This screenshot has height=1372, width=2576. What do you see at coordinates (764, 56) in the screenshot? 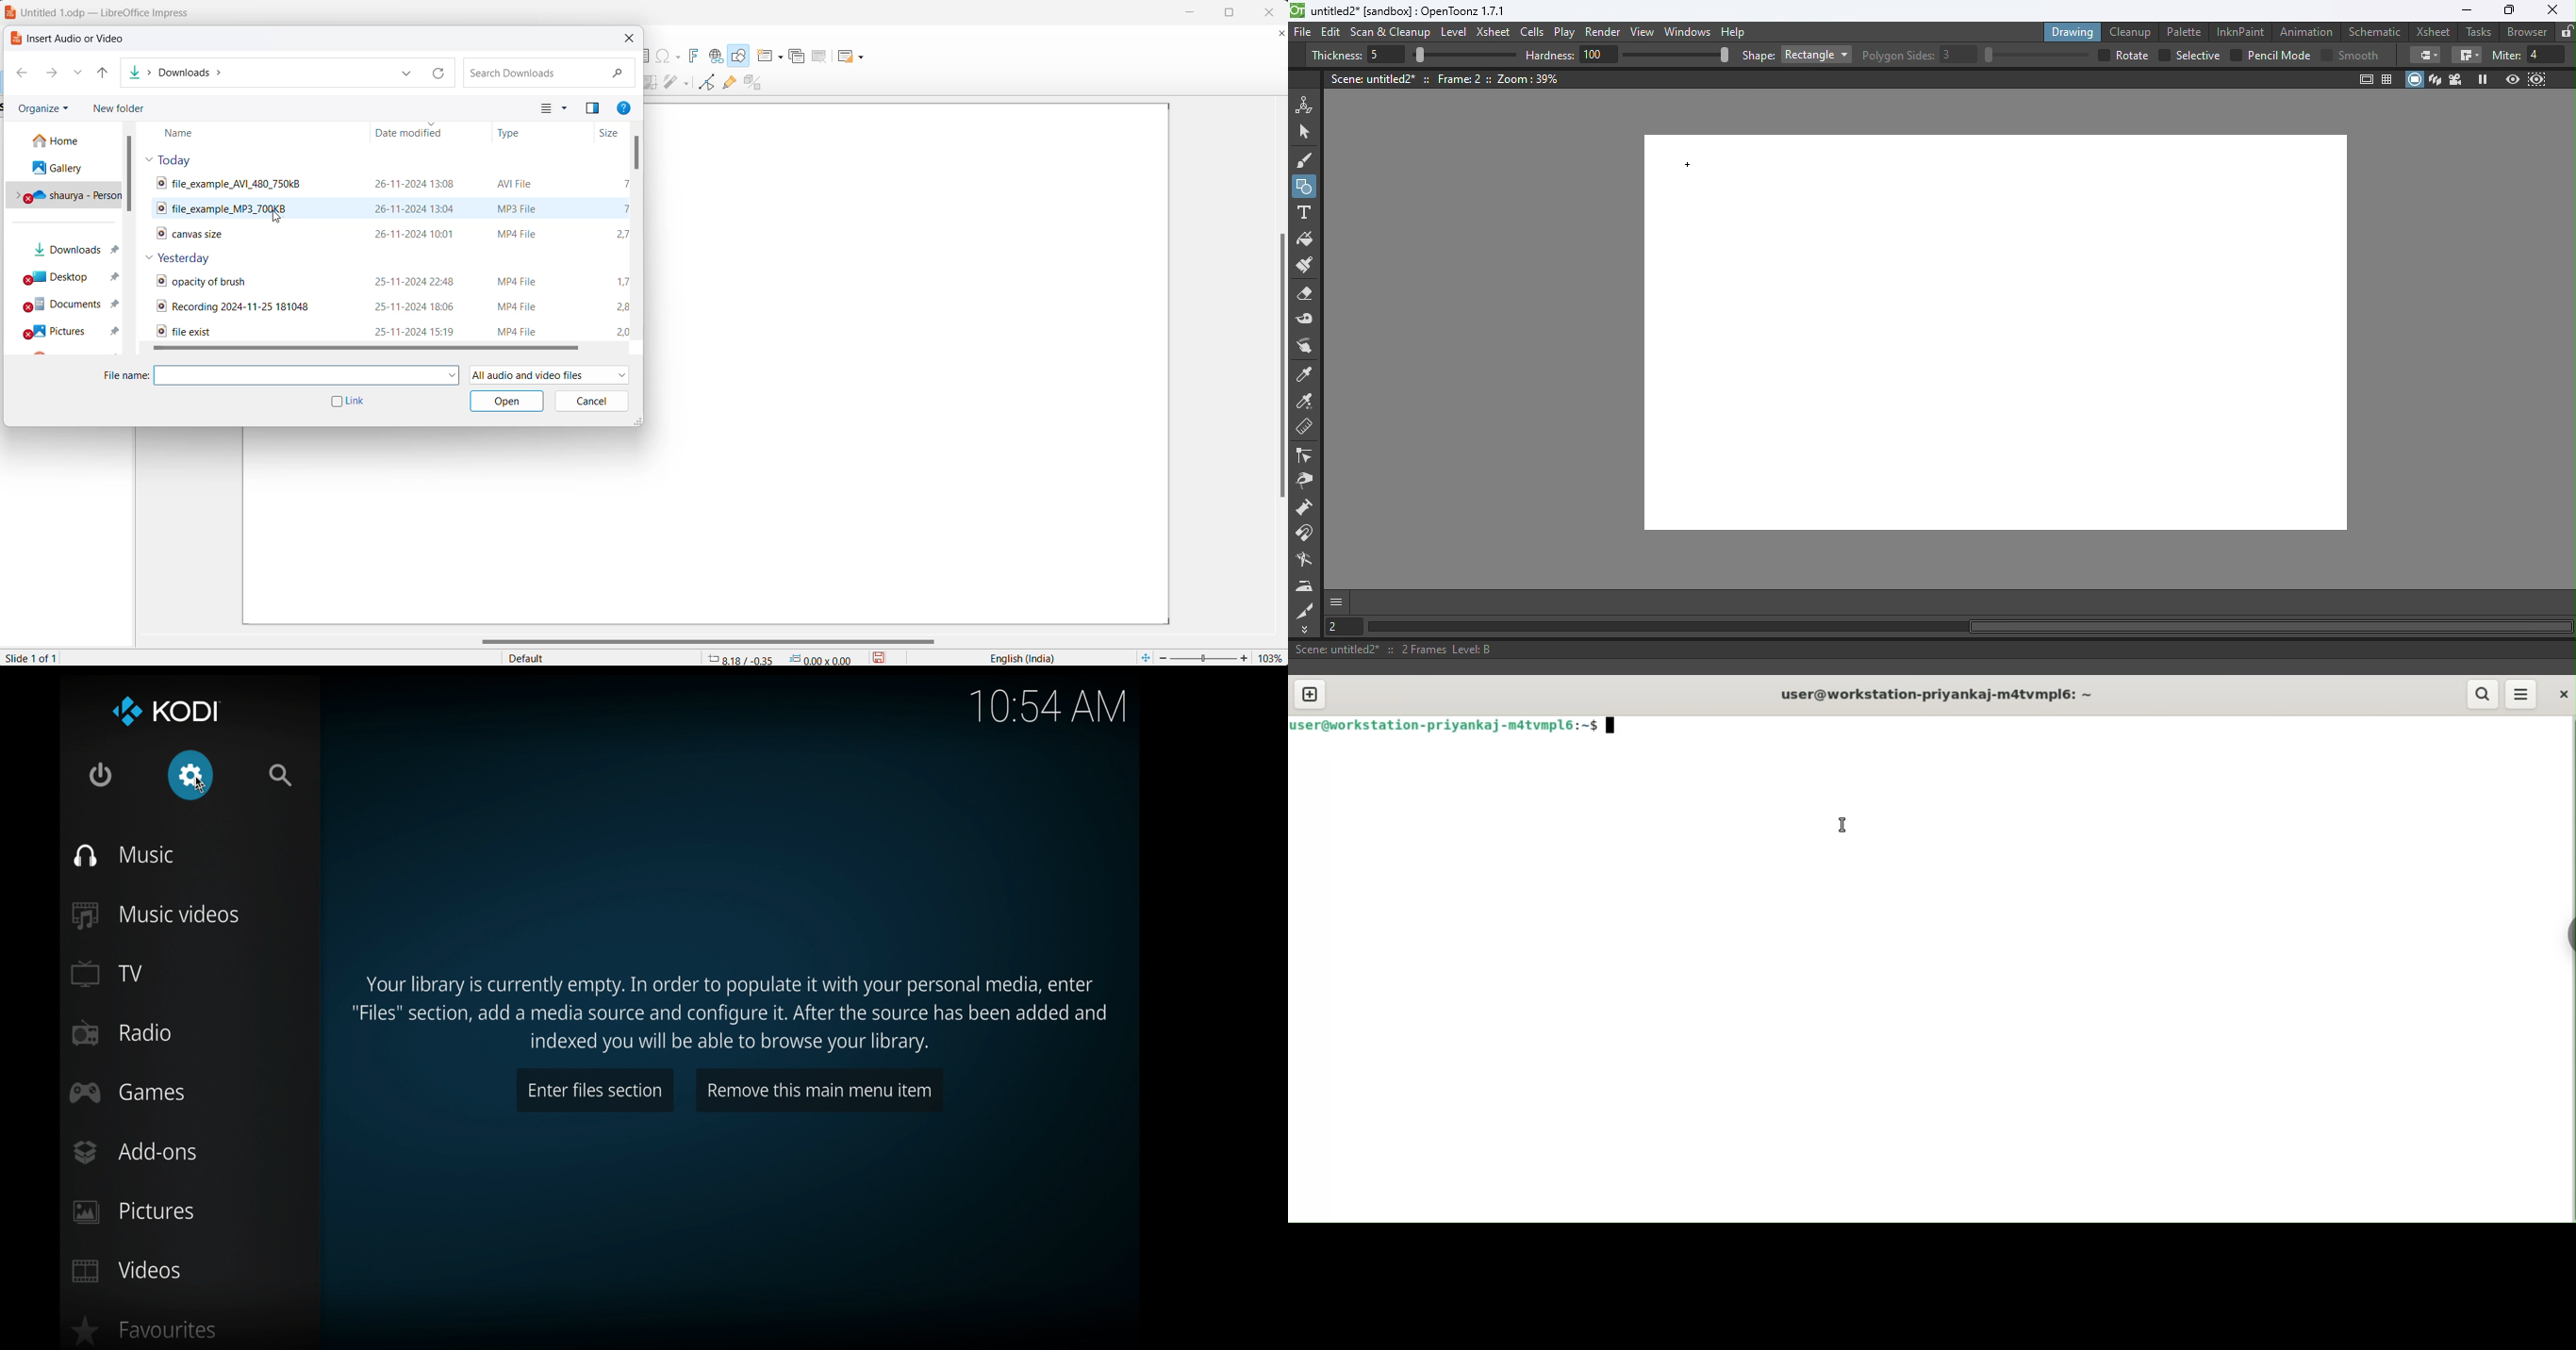
I see `new slide` at bounding box center [764, 56].